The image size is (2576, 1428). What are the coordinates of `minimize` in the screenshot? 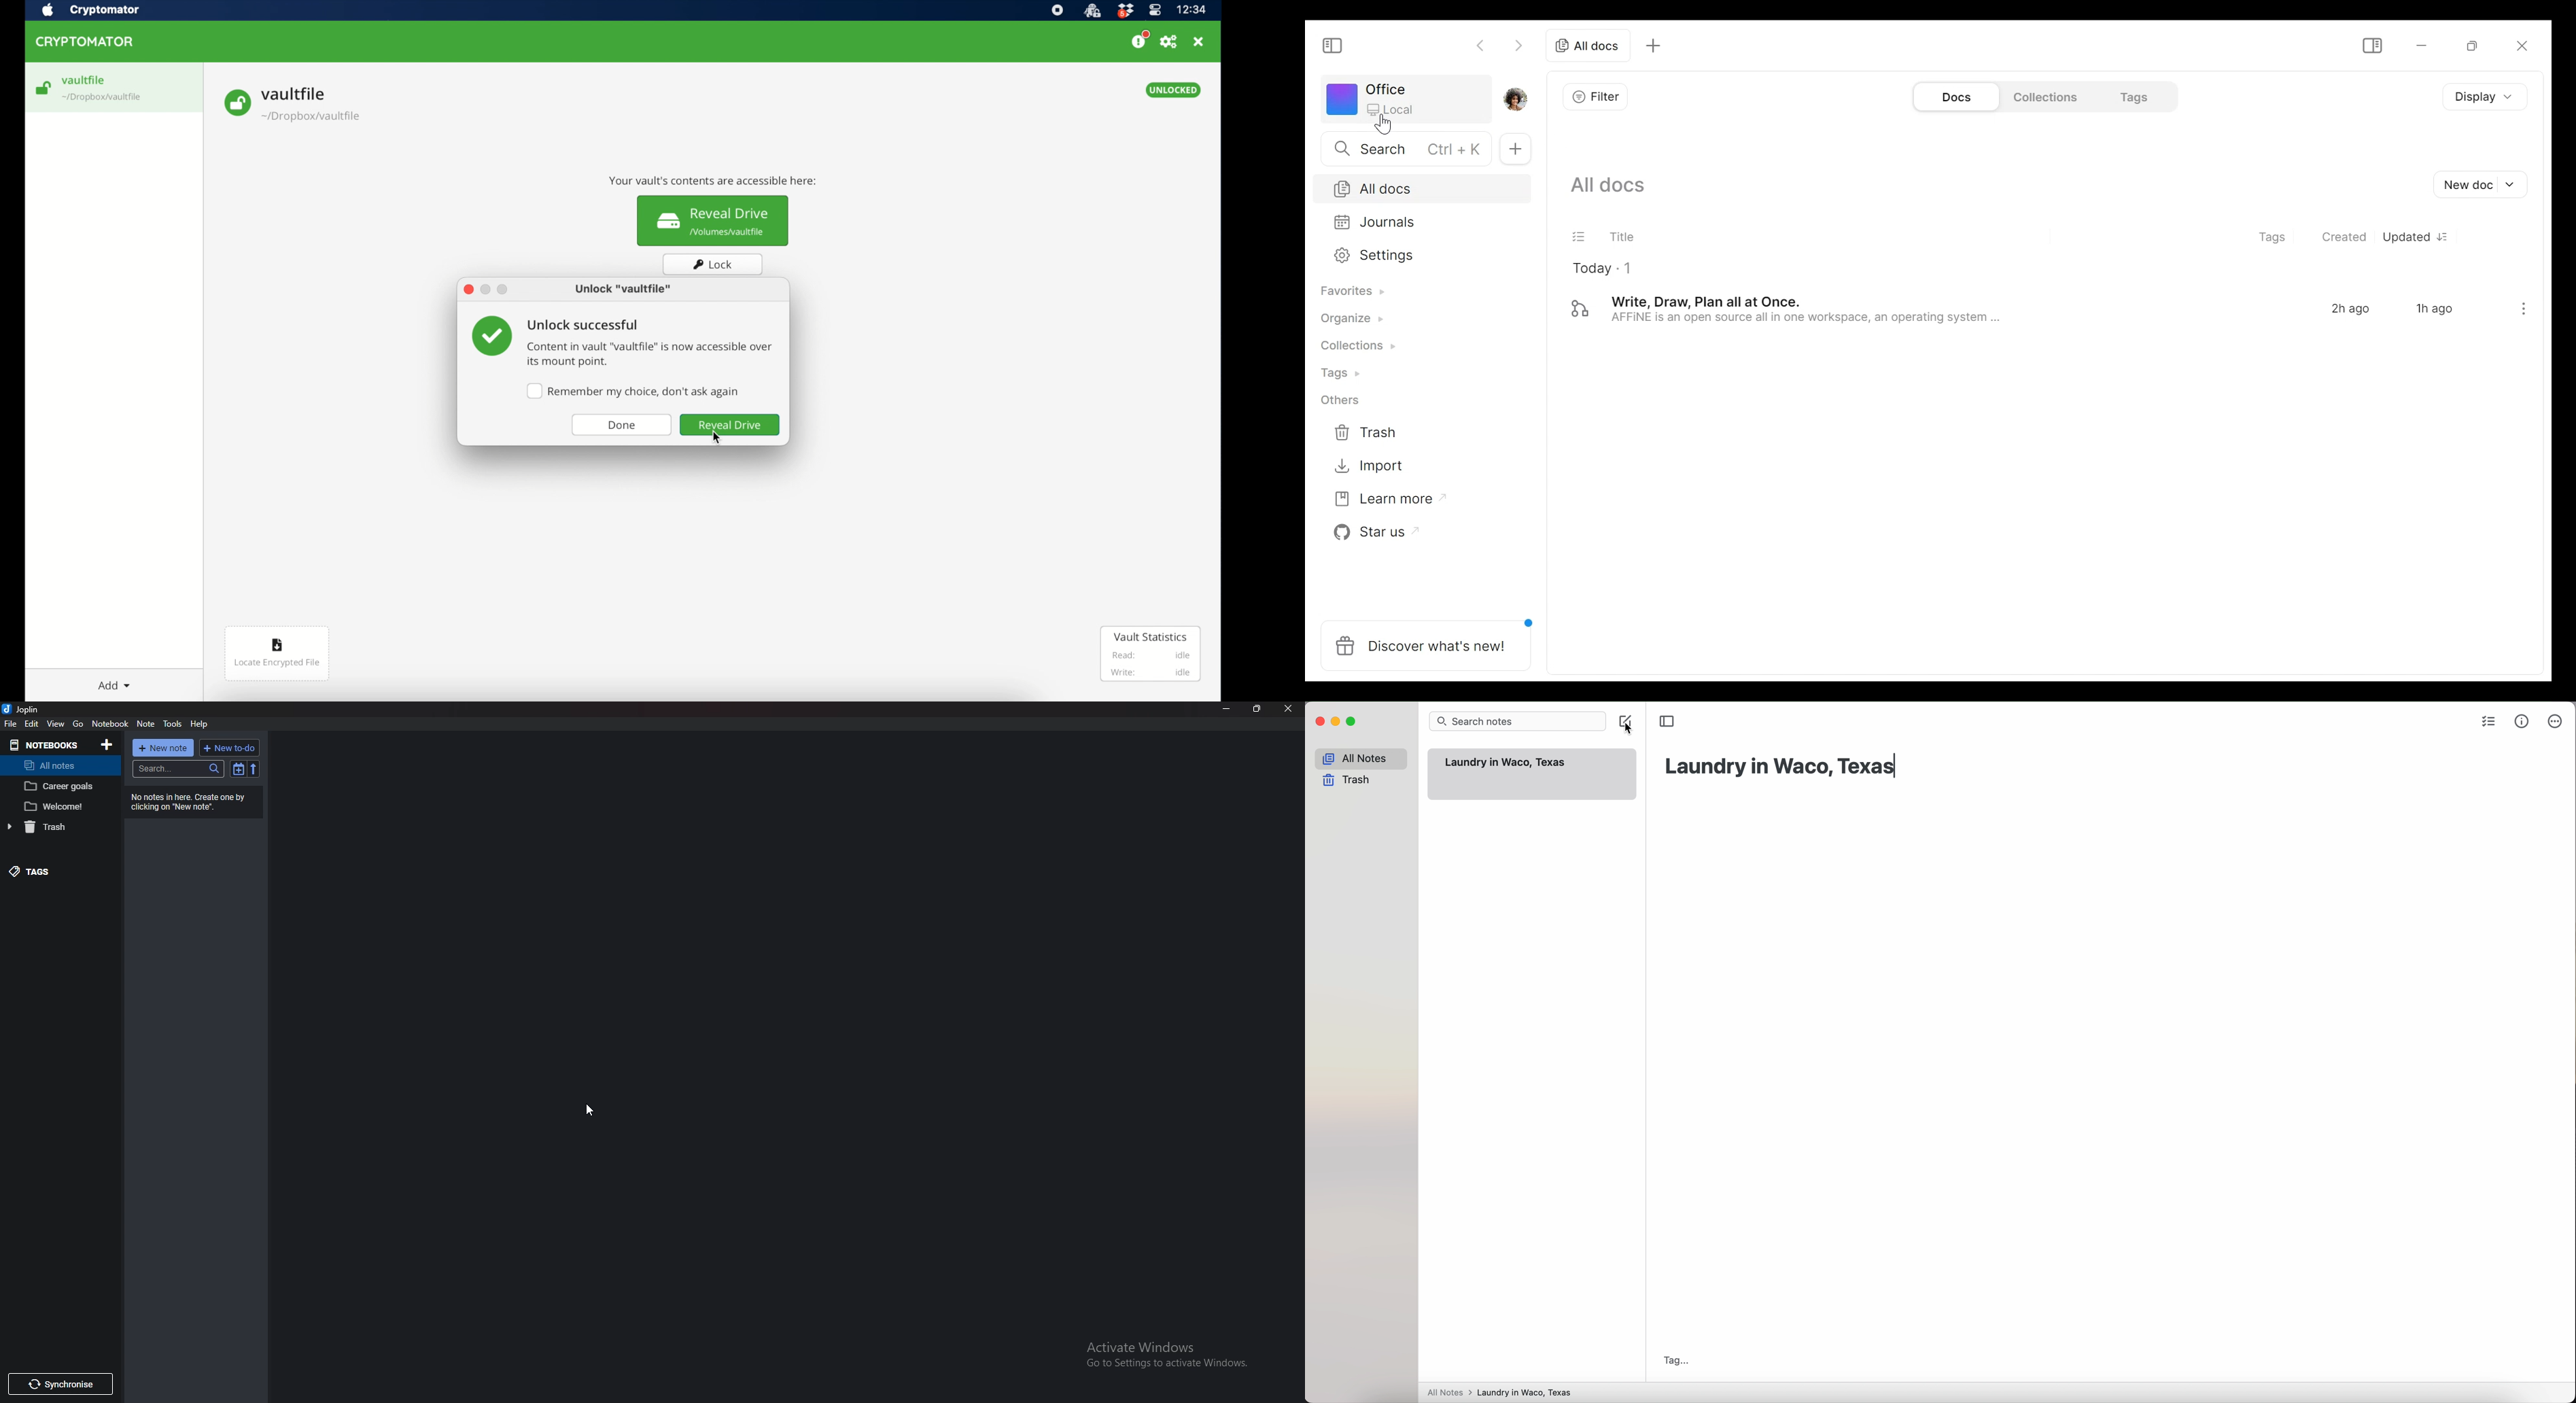 It's located at (1226, 708).